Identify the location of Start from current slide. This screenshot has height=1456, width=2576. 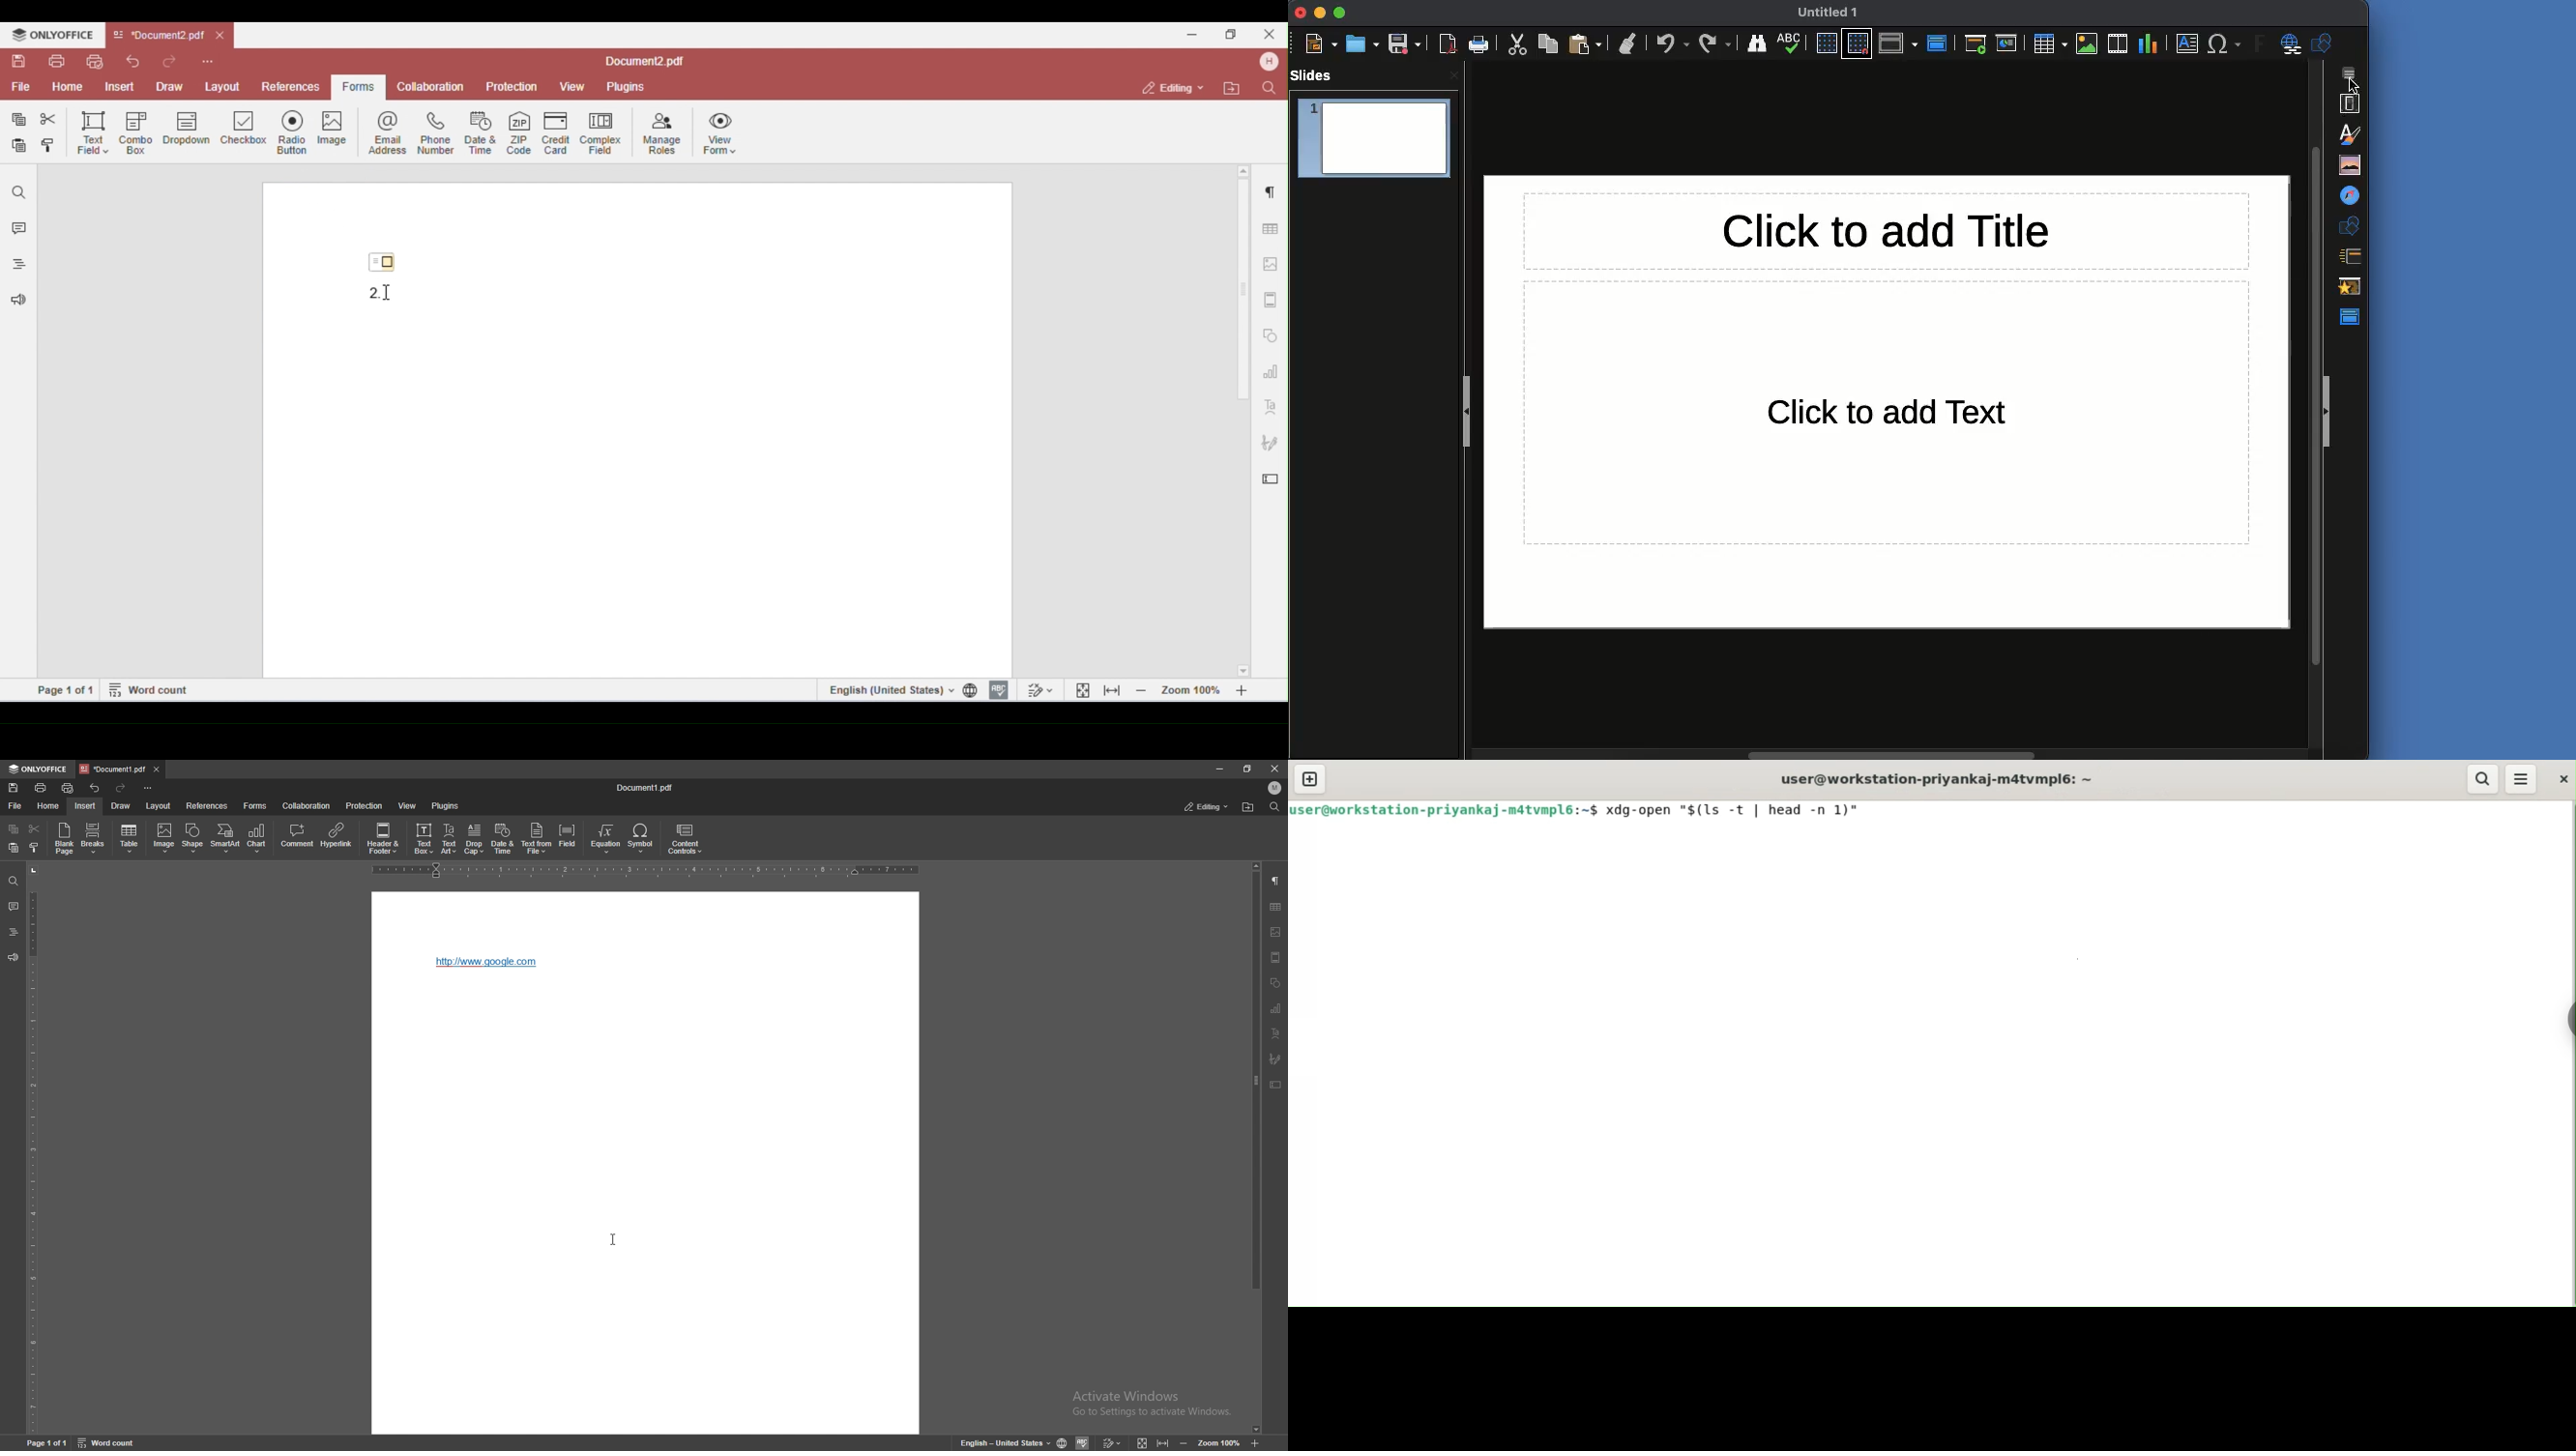
(2006, 43).